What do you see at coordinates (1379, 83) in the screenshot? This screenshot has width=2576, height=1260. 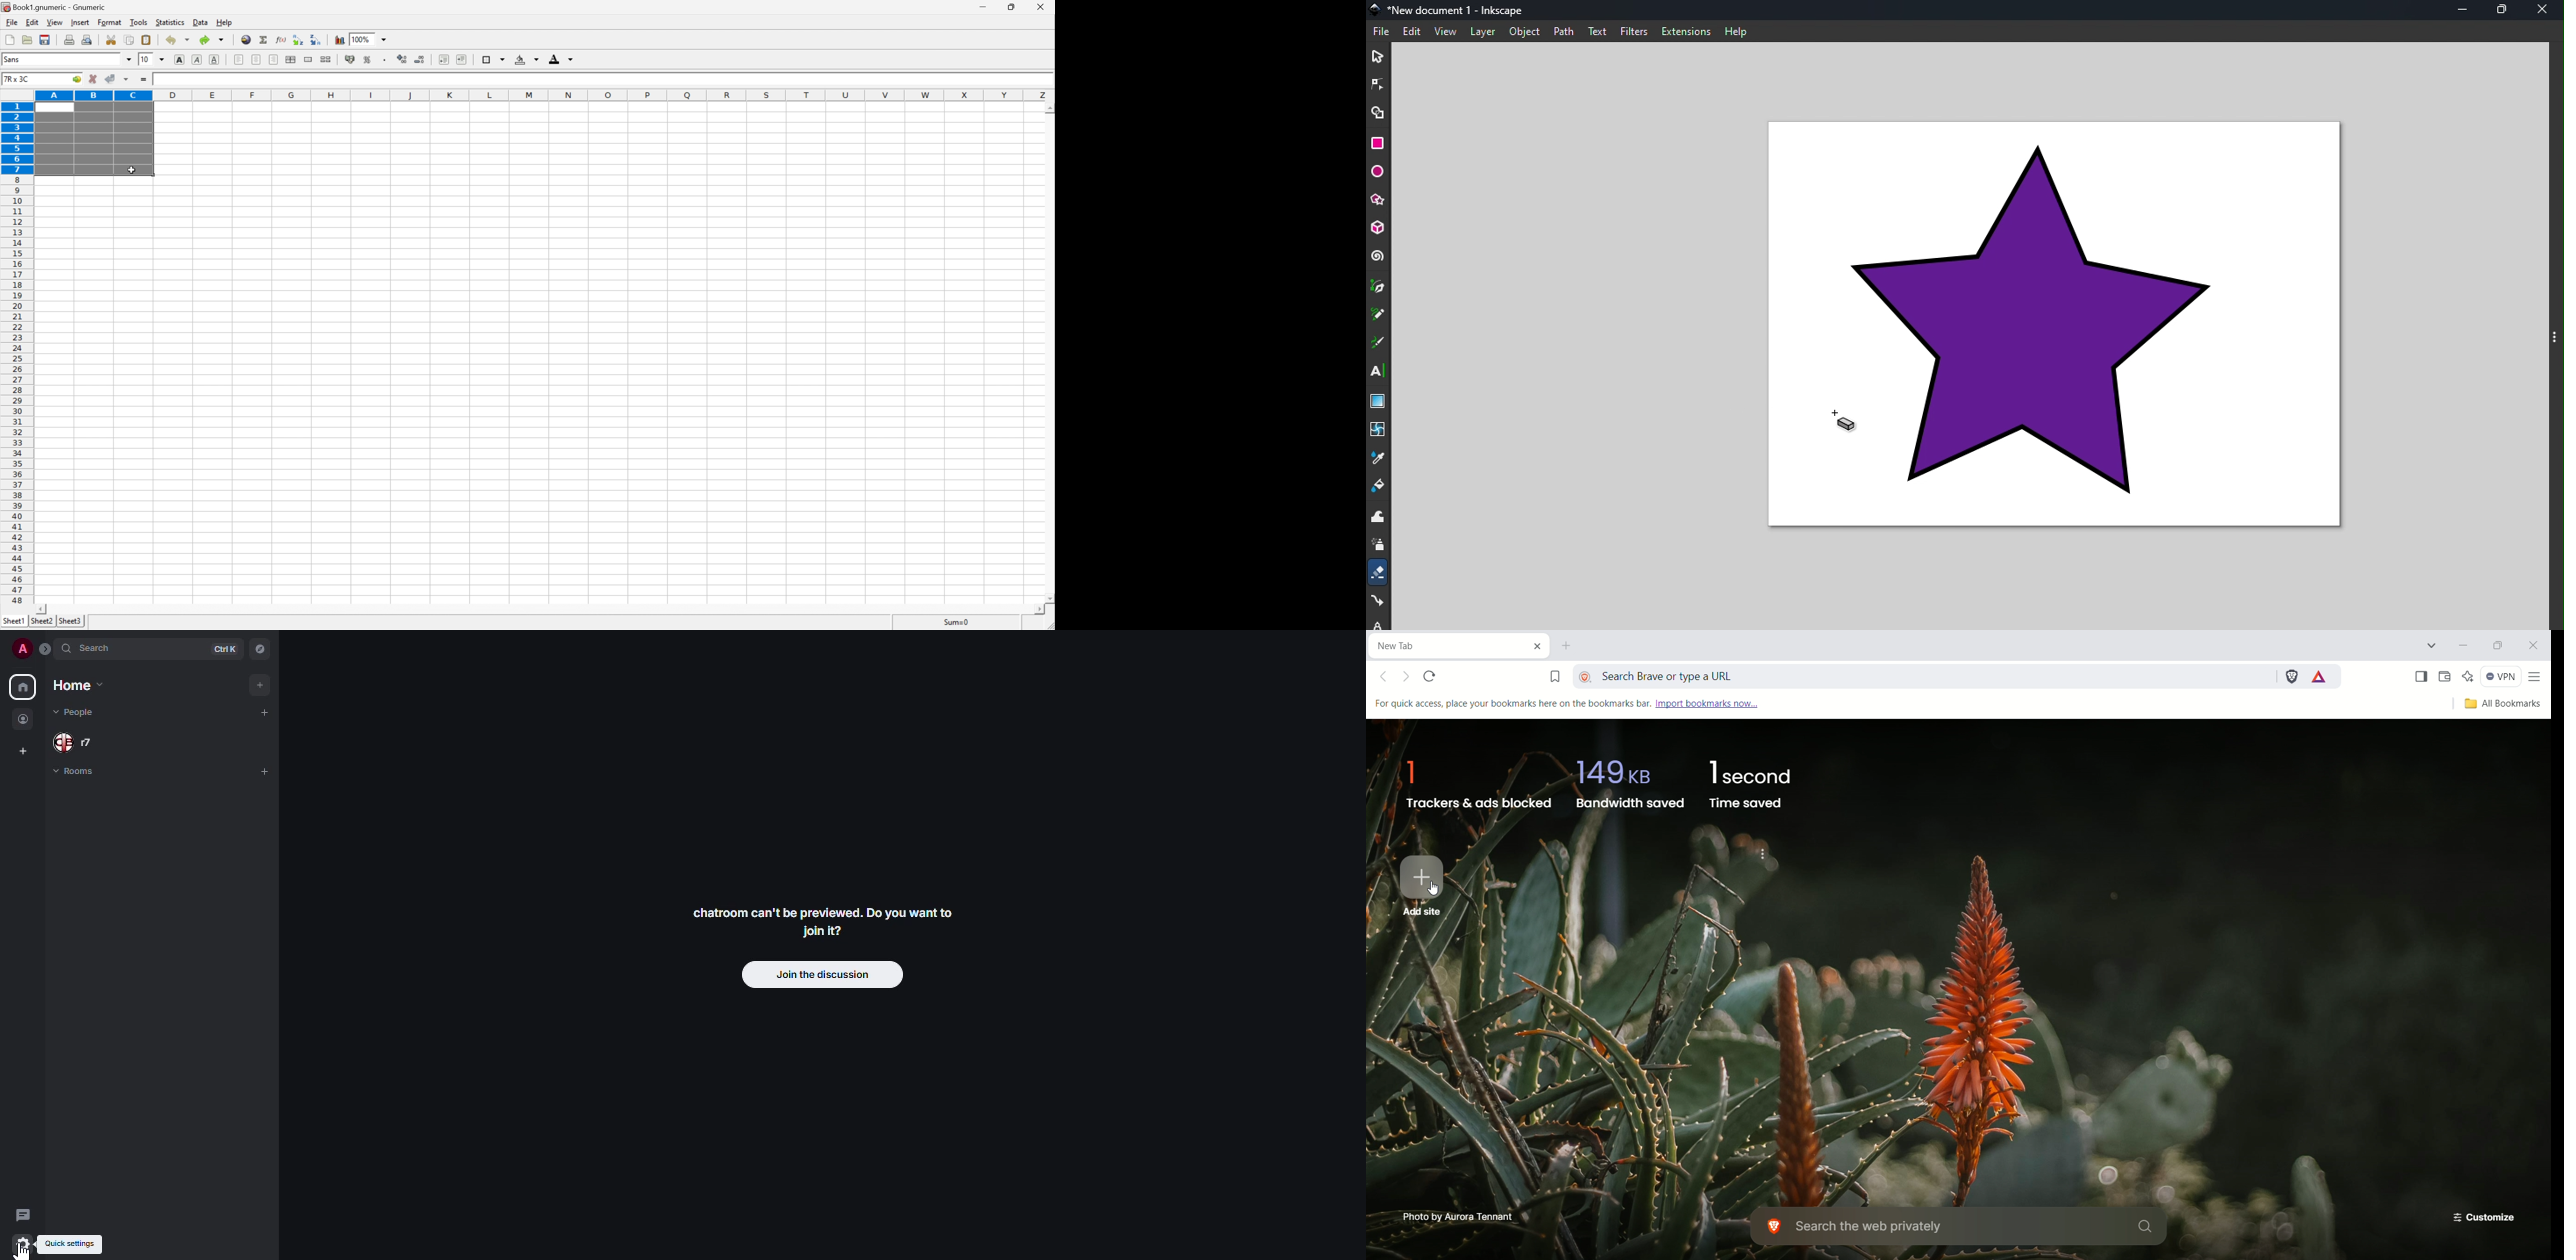 I see `node tool` at bounding box center [1379, 83].